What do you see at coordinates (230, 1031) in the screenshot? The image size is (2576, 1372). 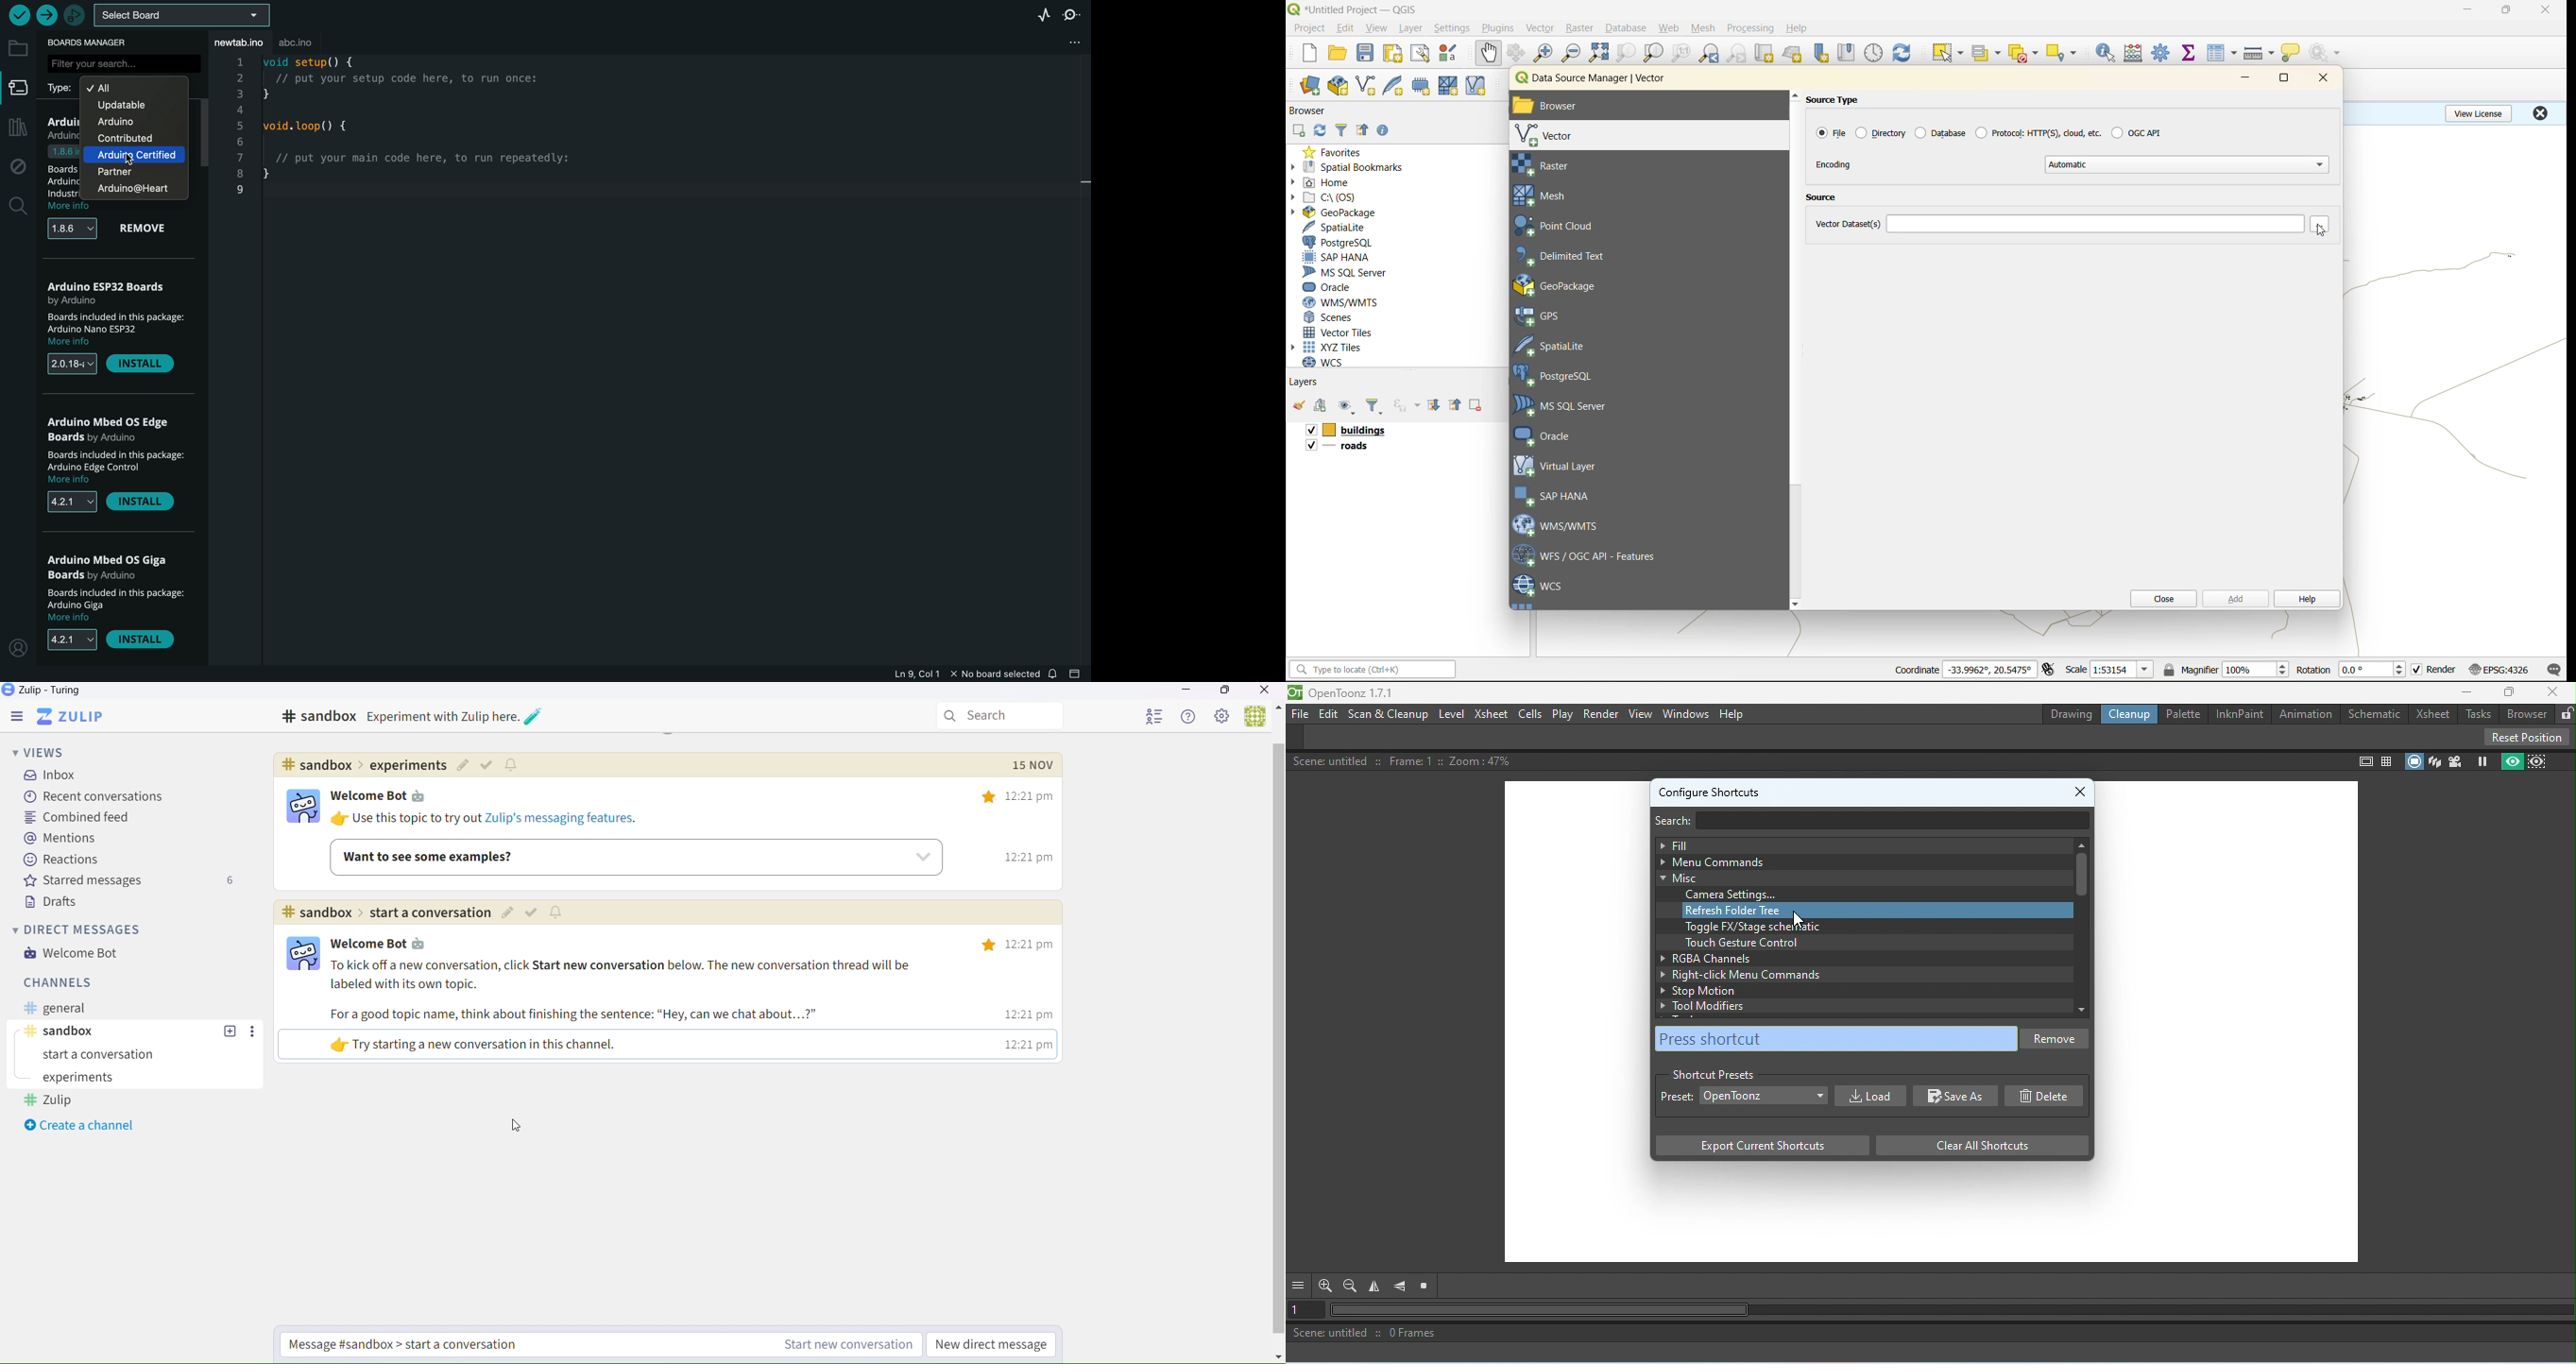 I see `` at bounding box center [230, 1031].